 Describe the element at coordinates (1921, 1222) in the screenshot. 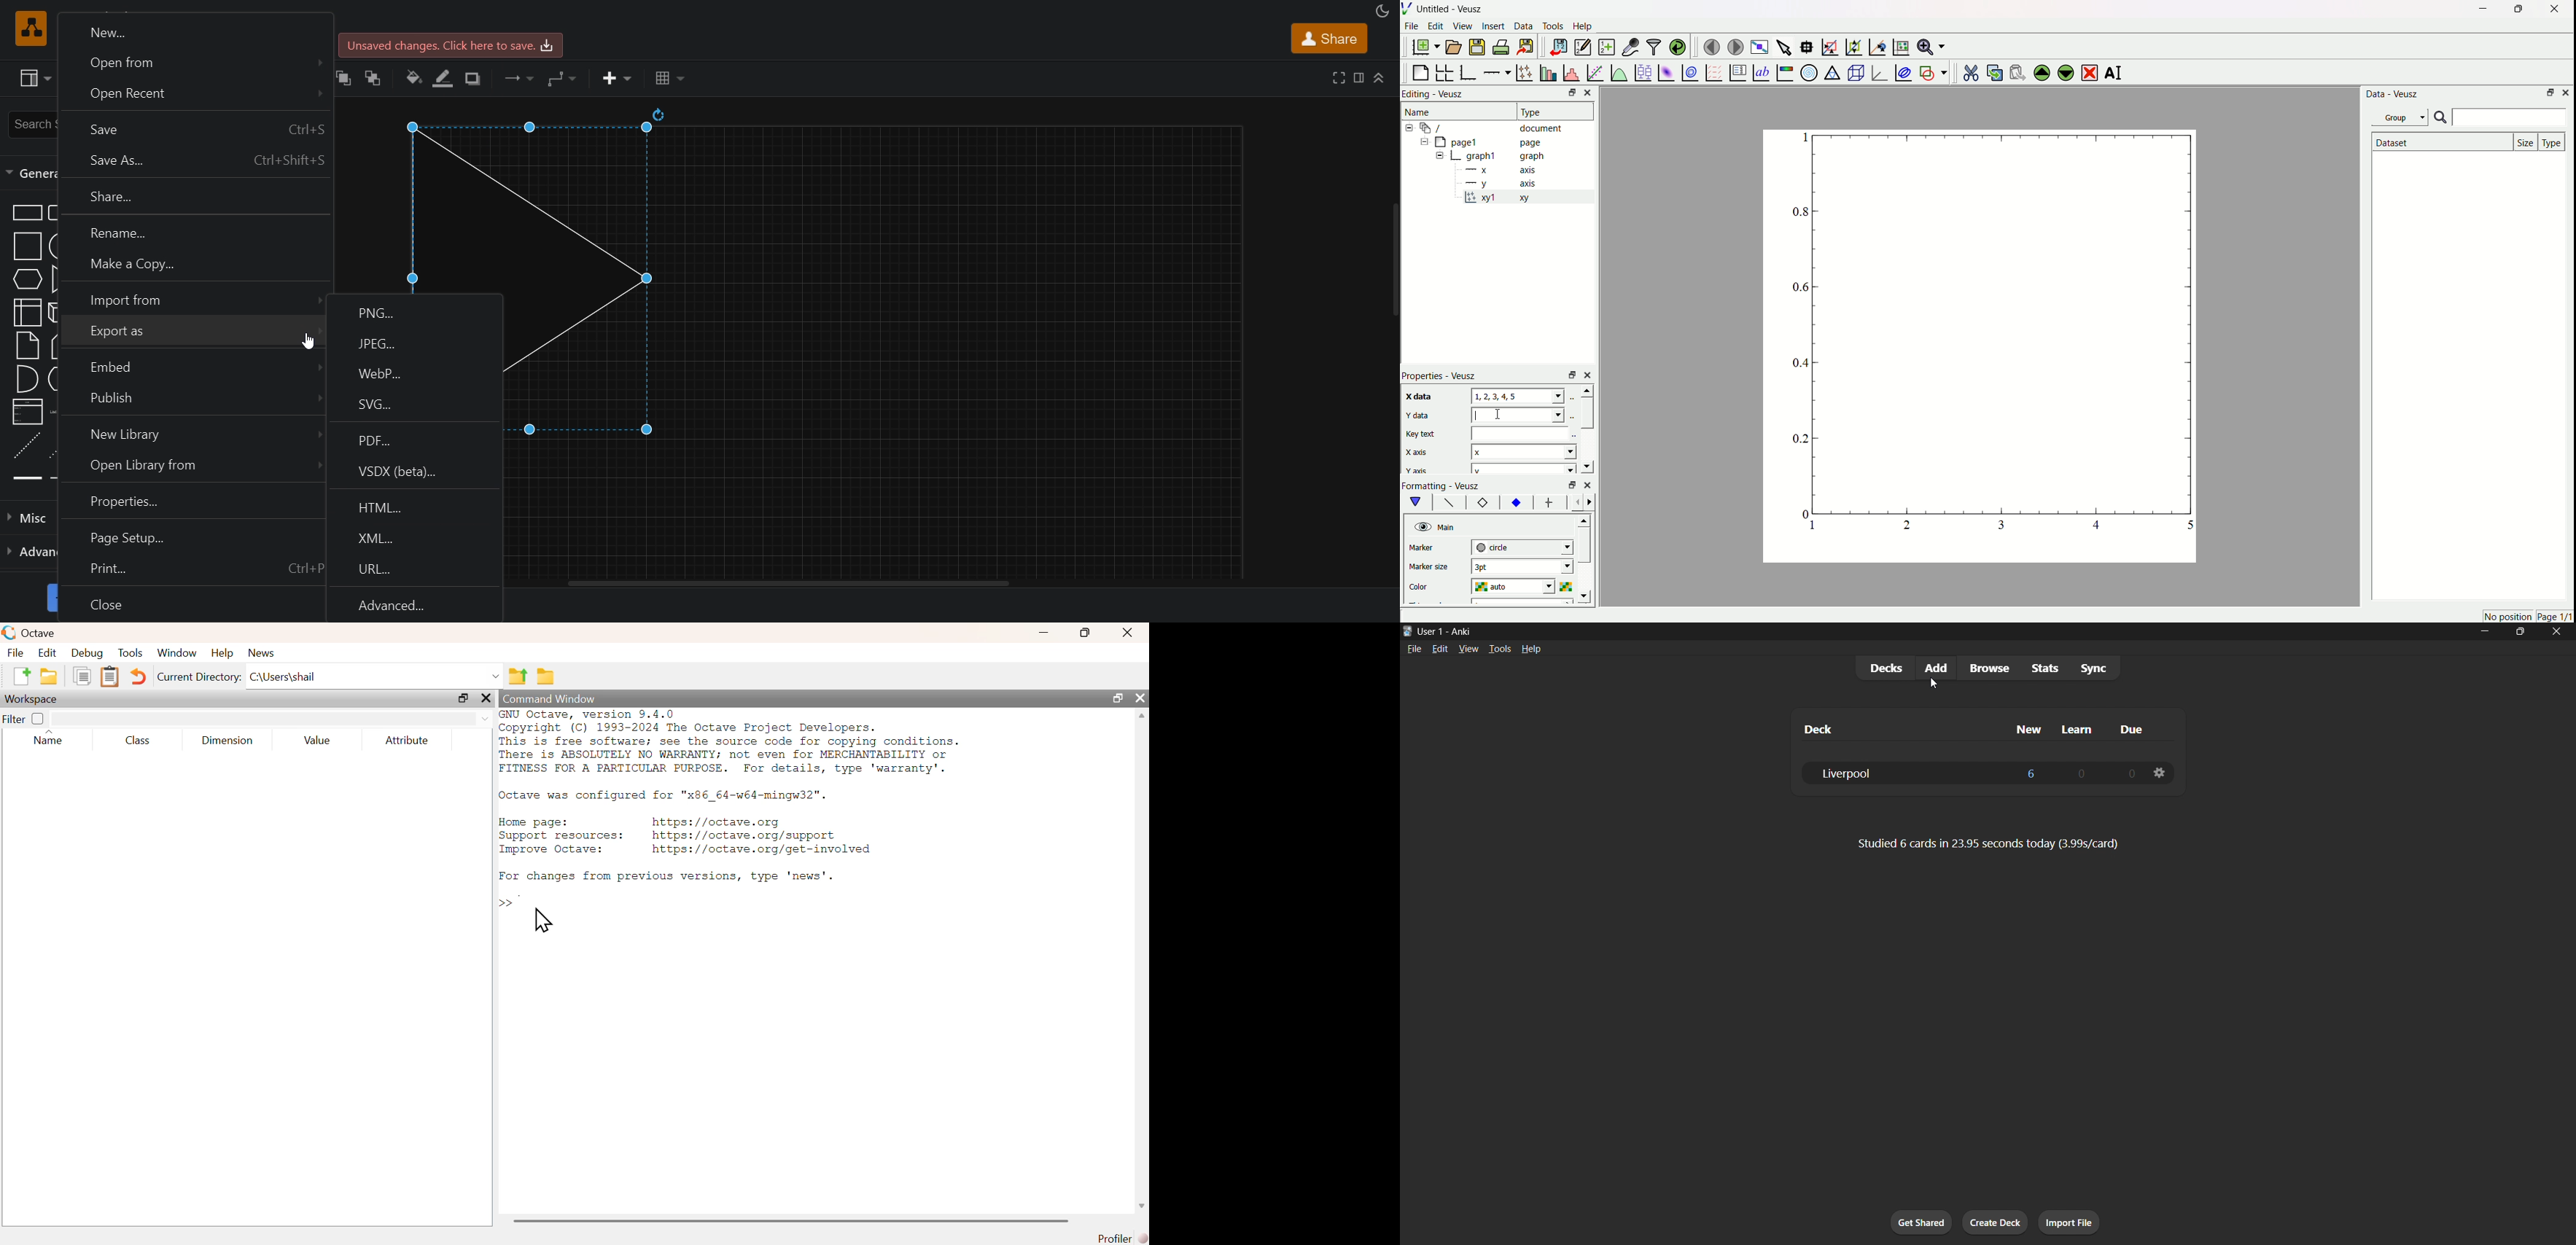

I see `get shared` at that location.